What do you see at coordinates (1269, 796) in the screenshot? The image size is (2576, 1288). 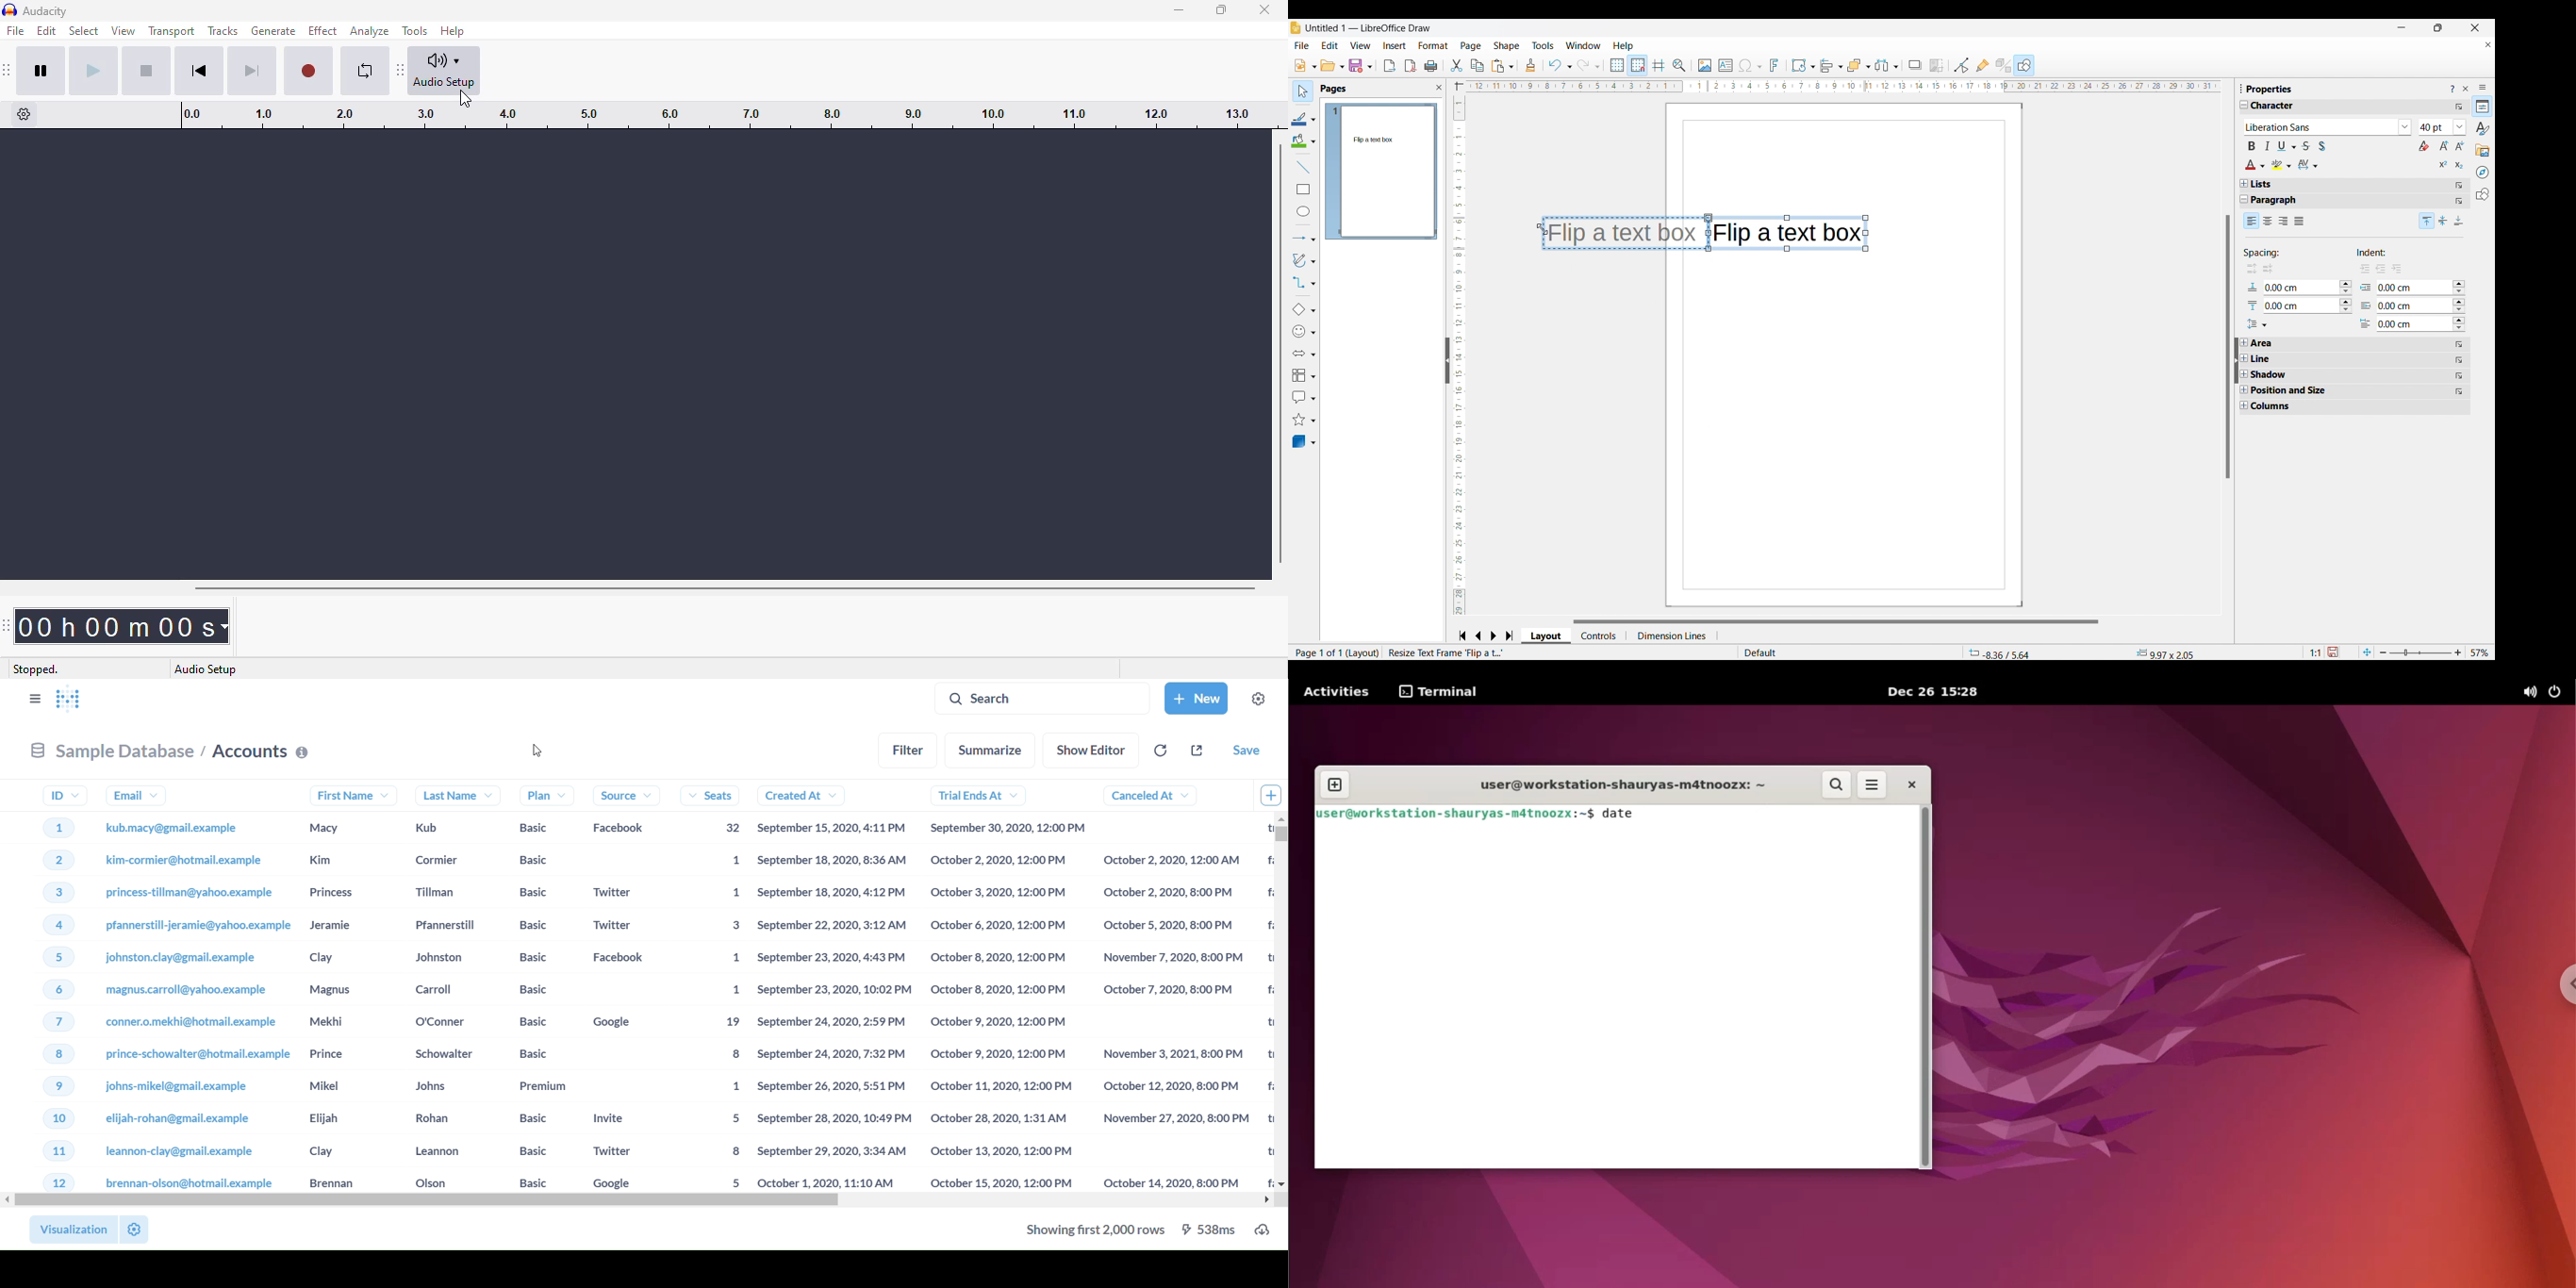 I see `add column` at bounding box center [1269, 796].